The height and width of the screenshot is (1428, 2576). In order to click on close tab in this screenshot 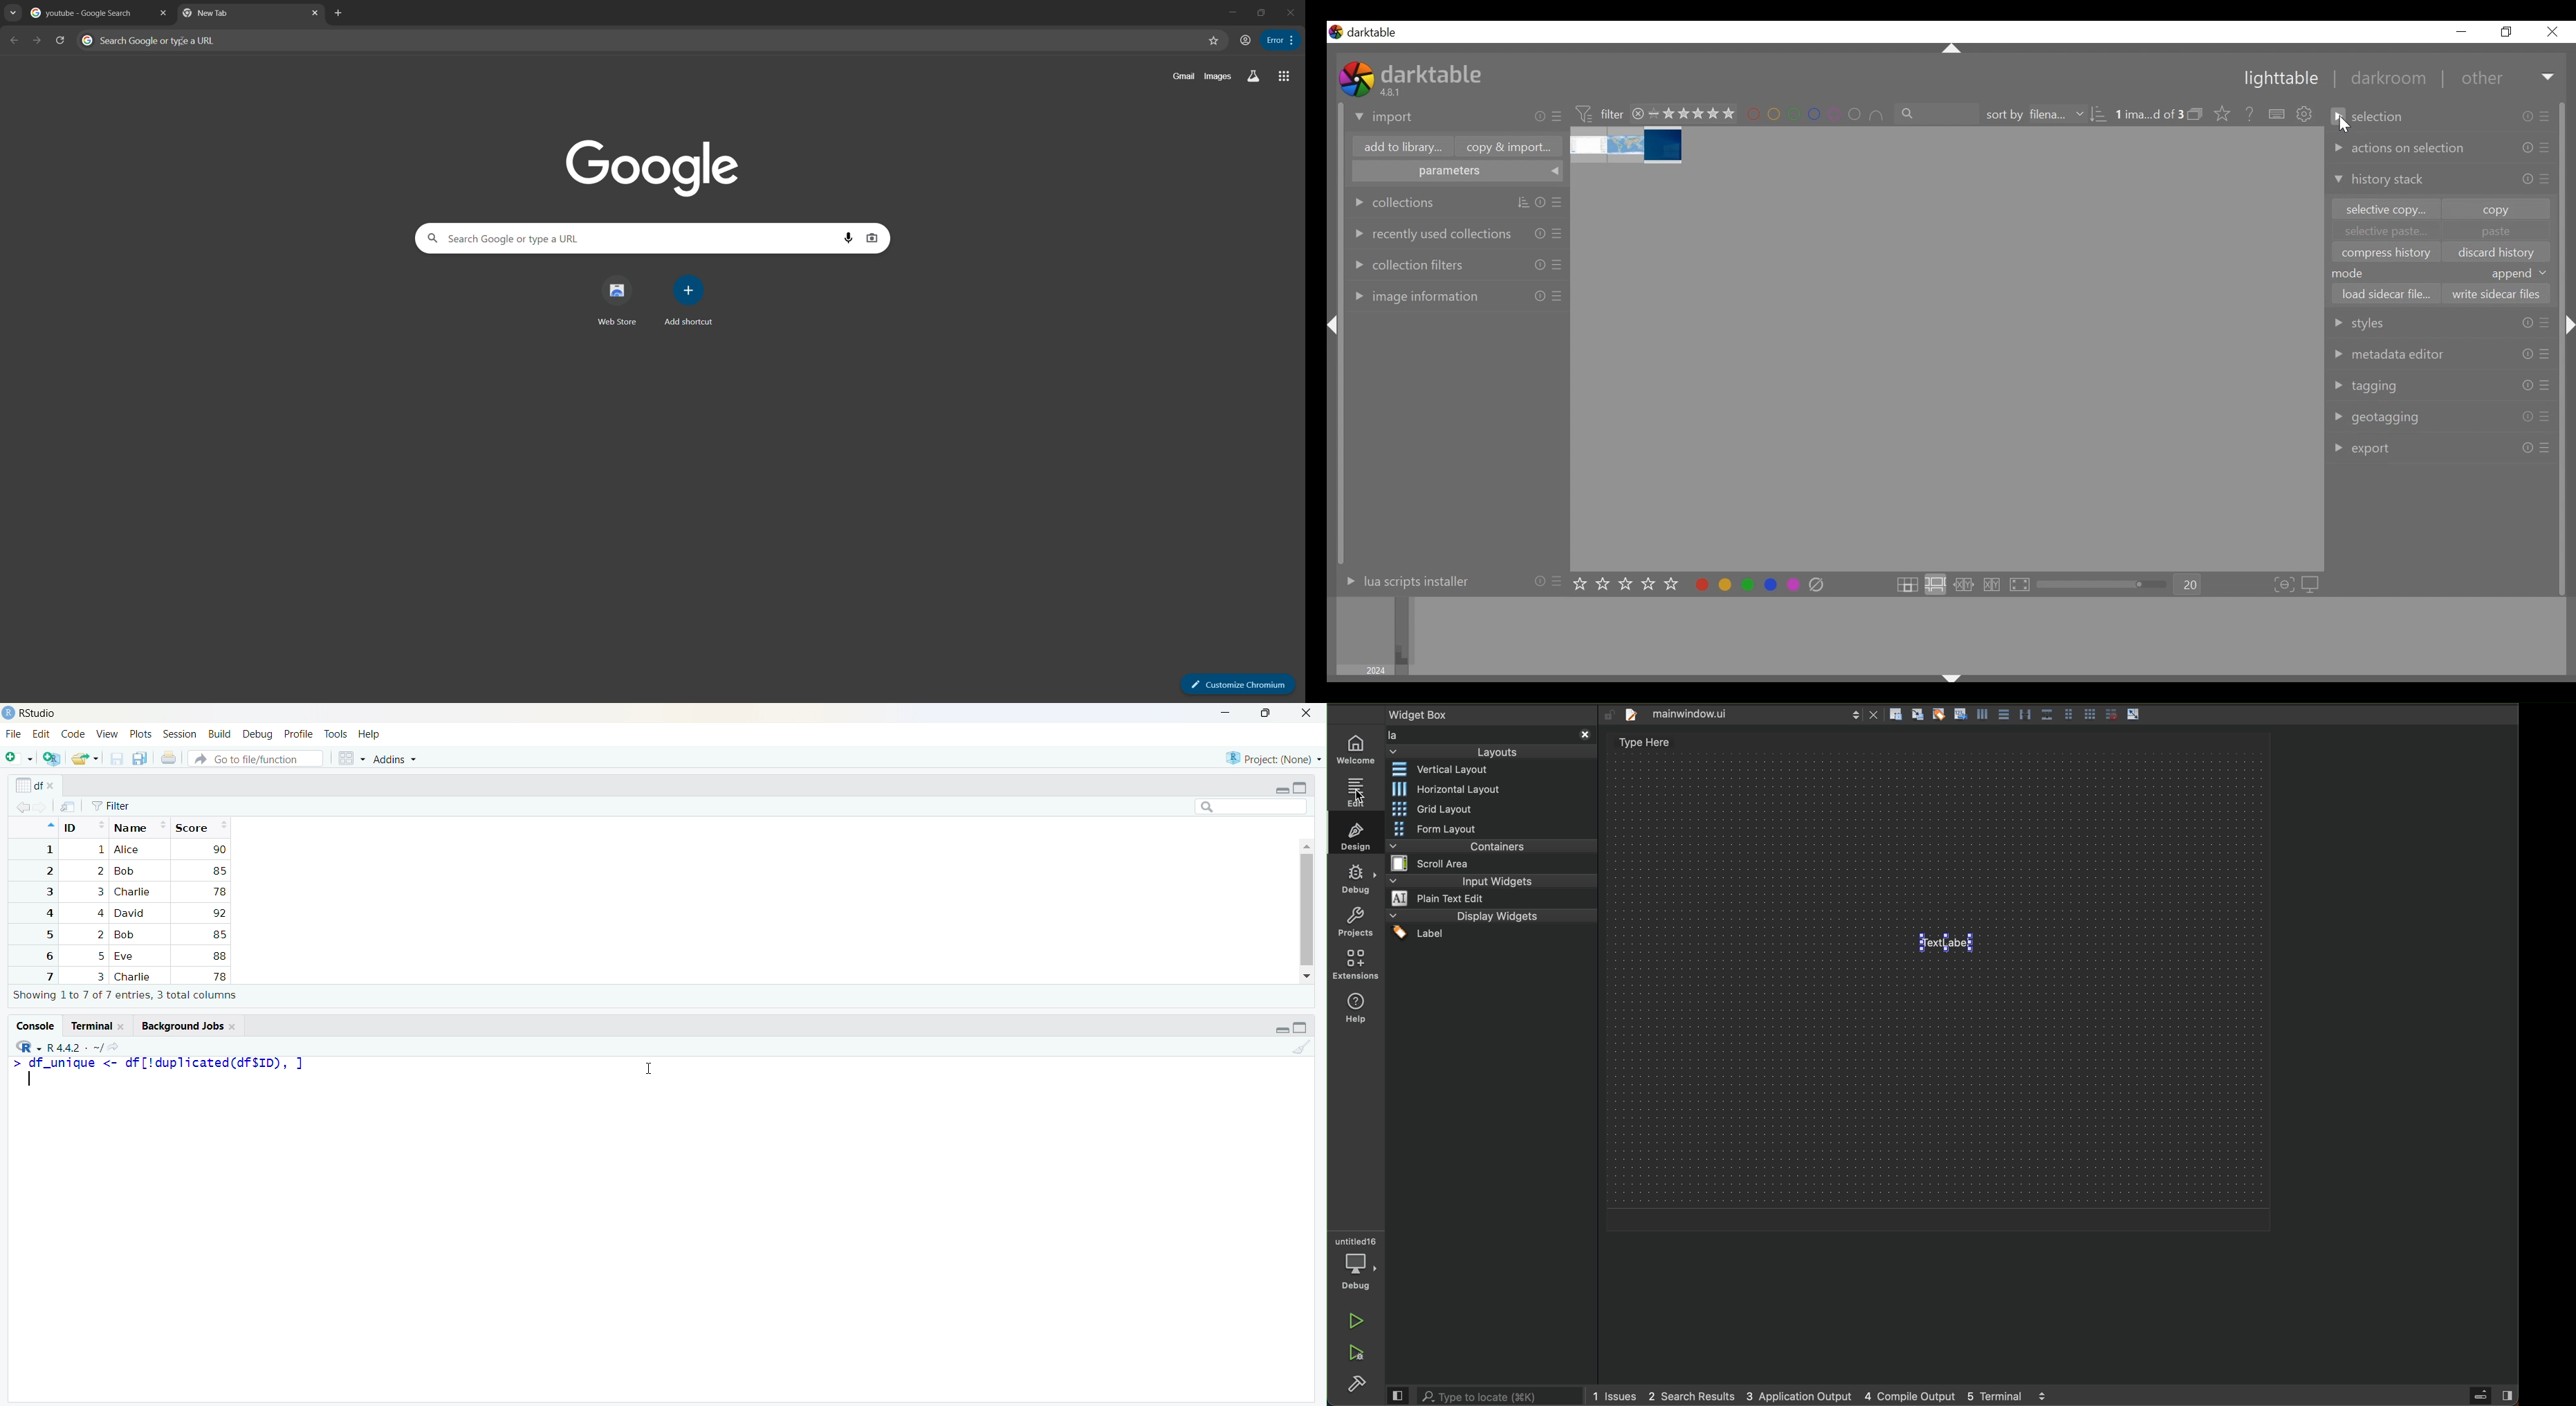, I will do `click(317, 14)`.